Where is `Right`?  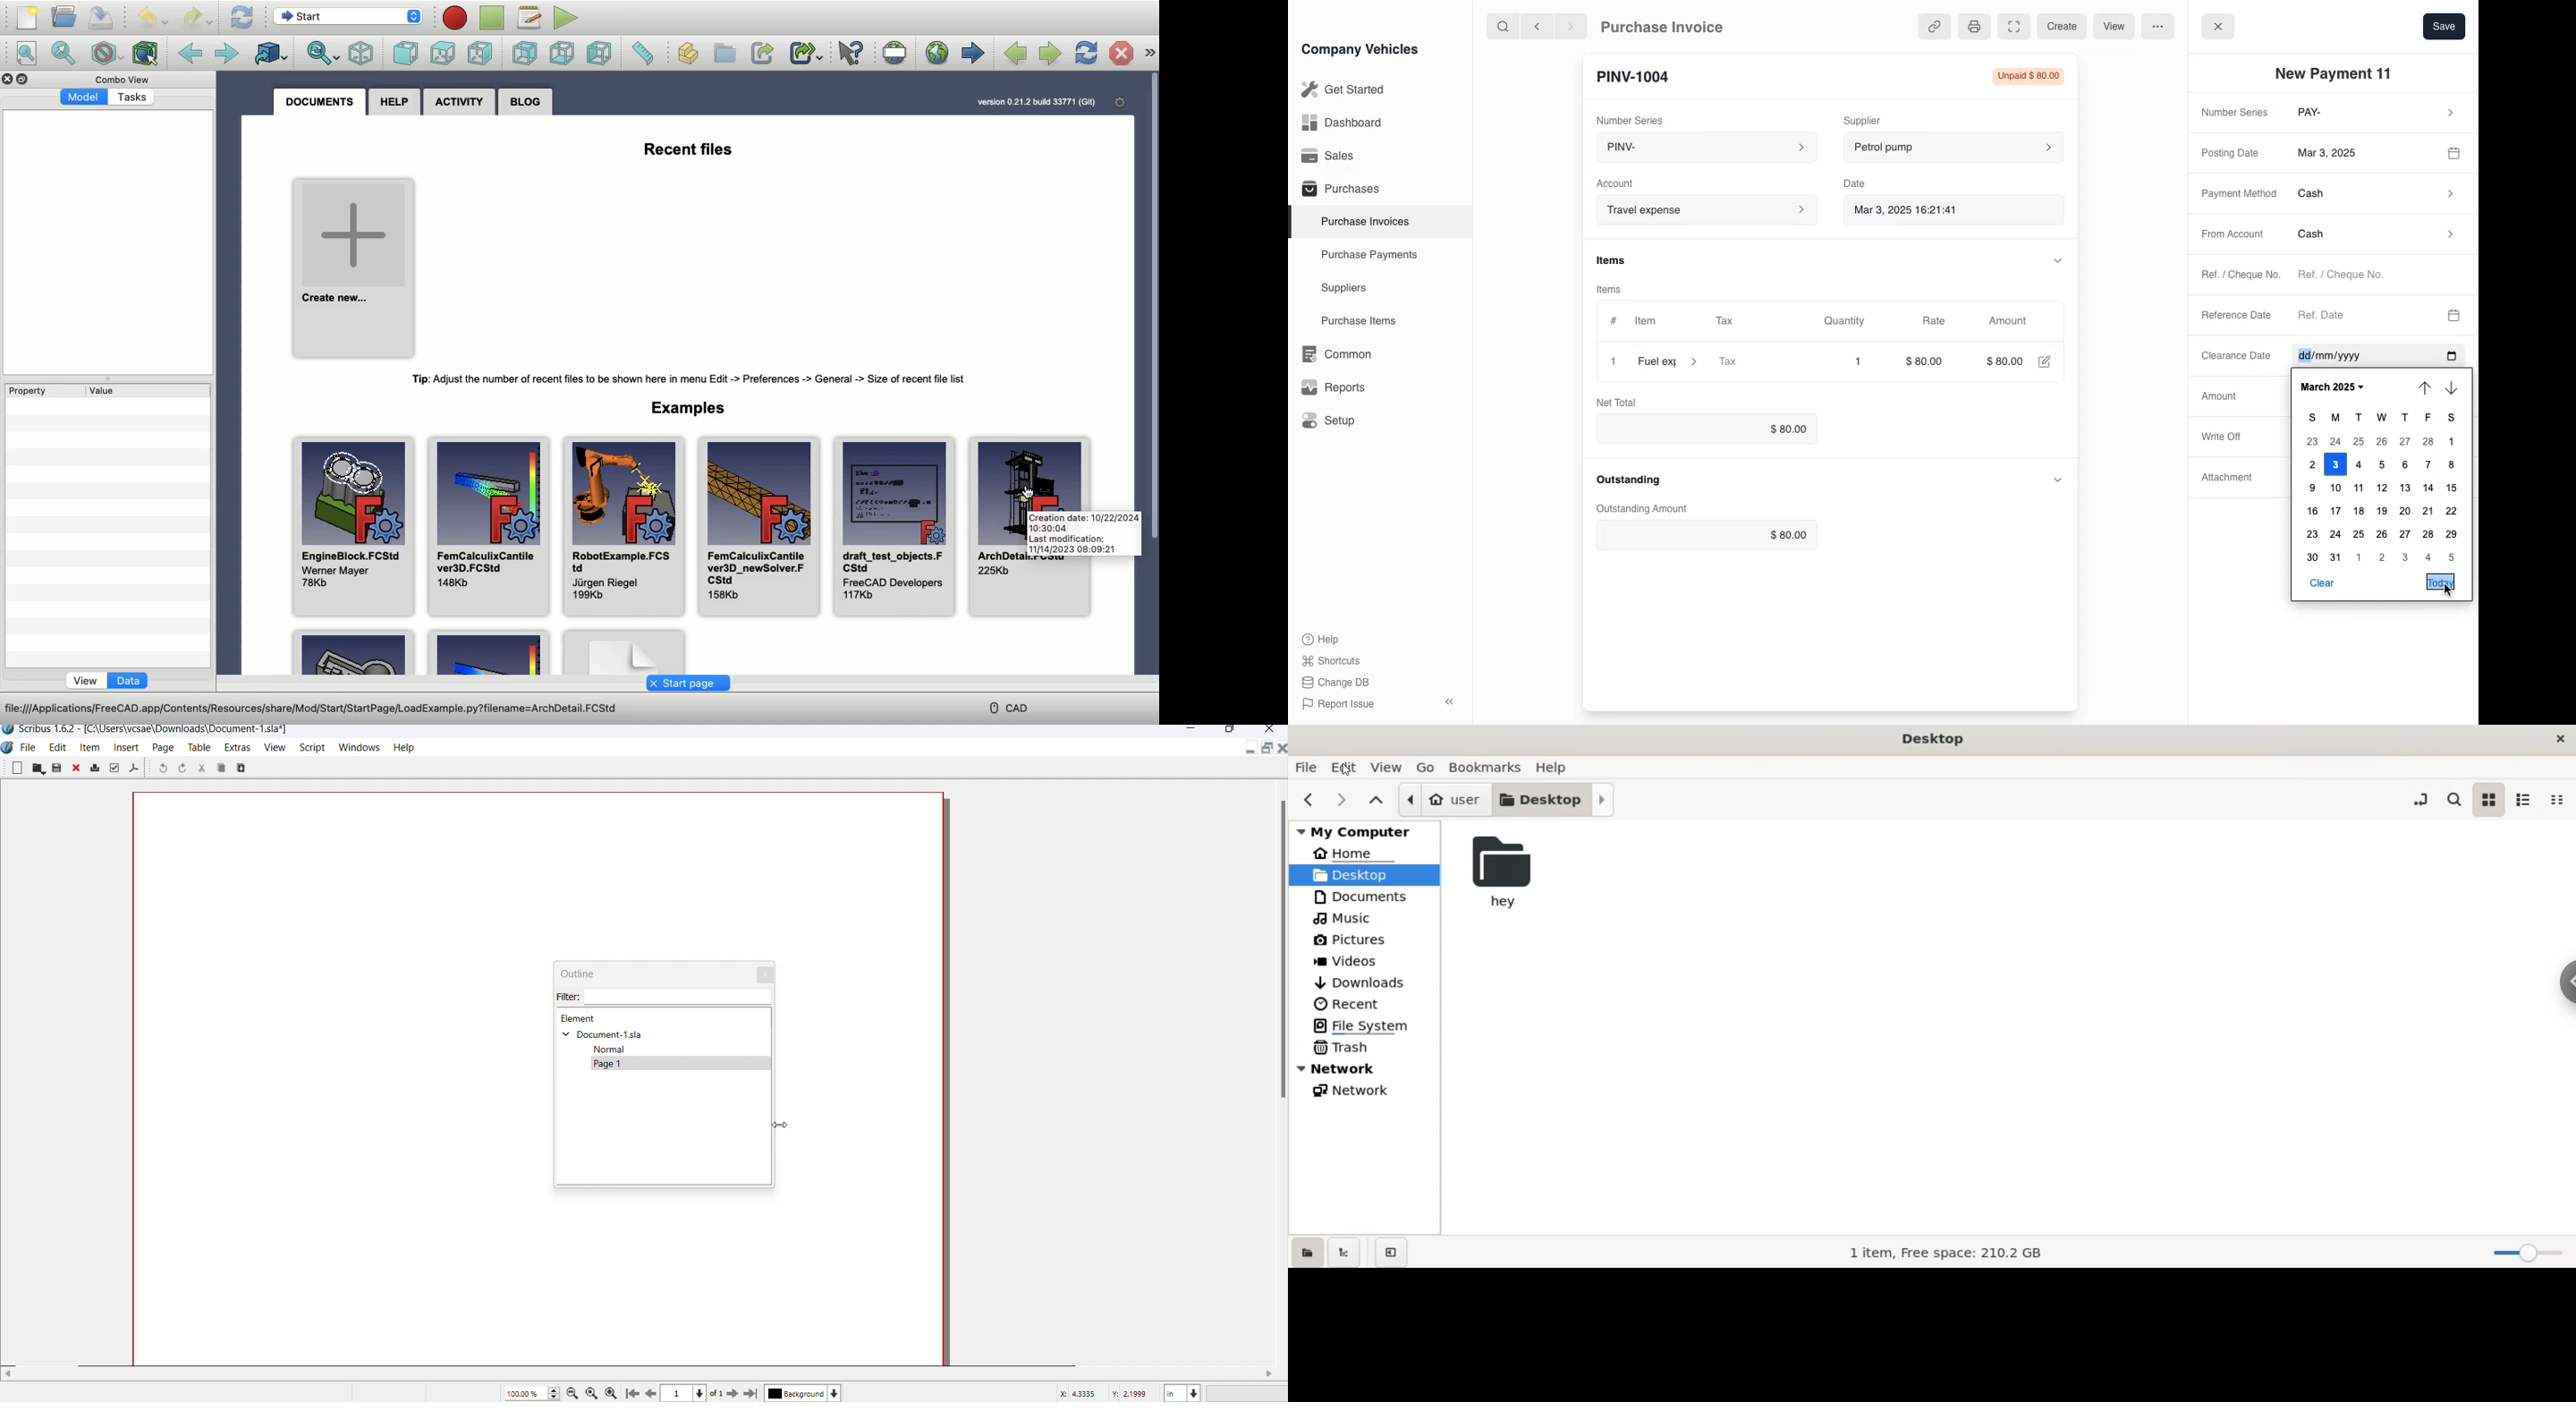 Right is located at coordinates (482, 52).